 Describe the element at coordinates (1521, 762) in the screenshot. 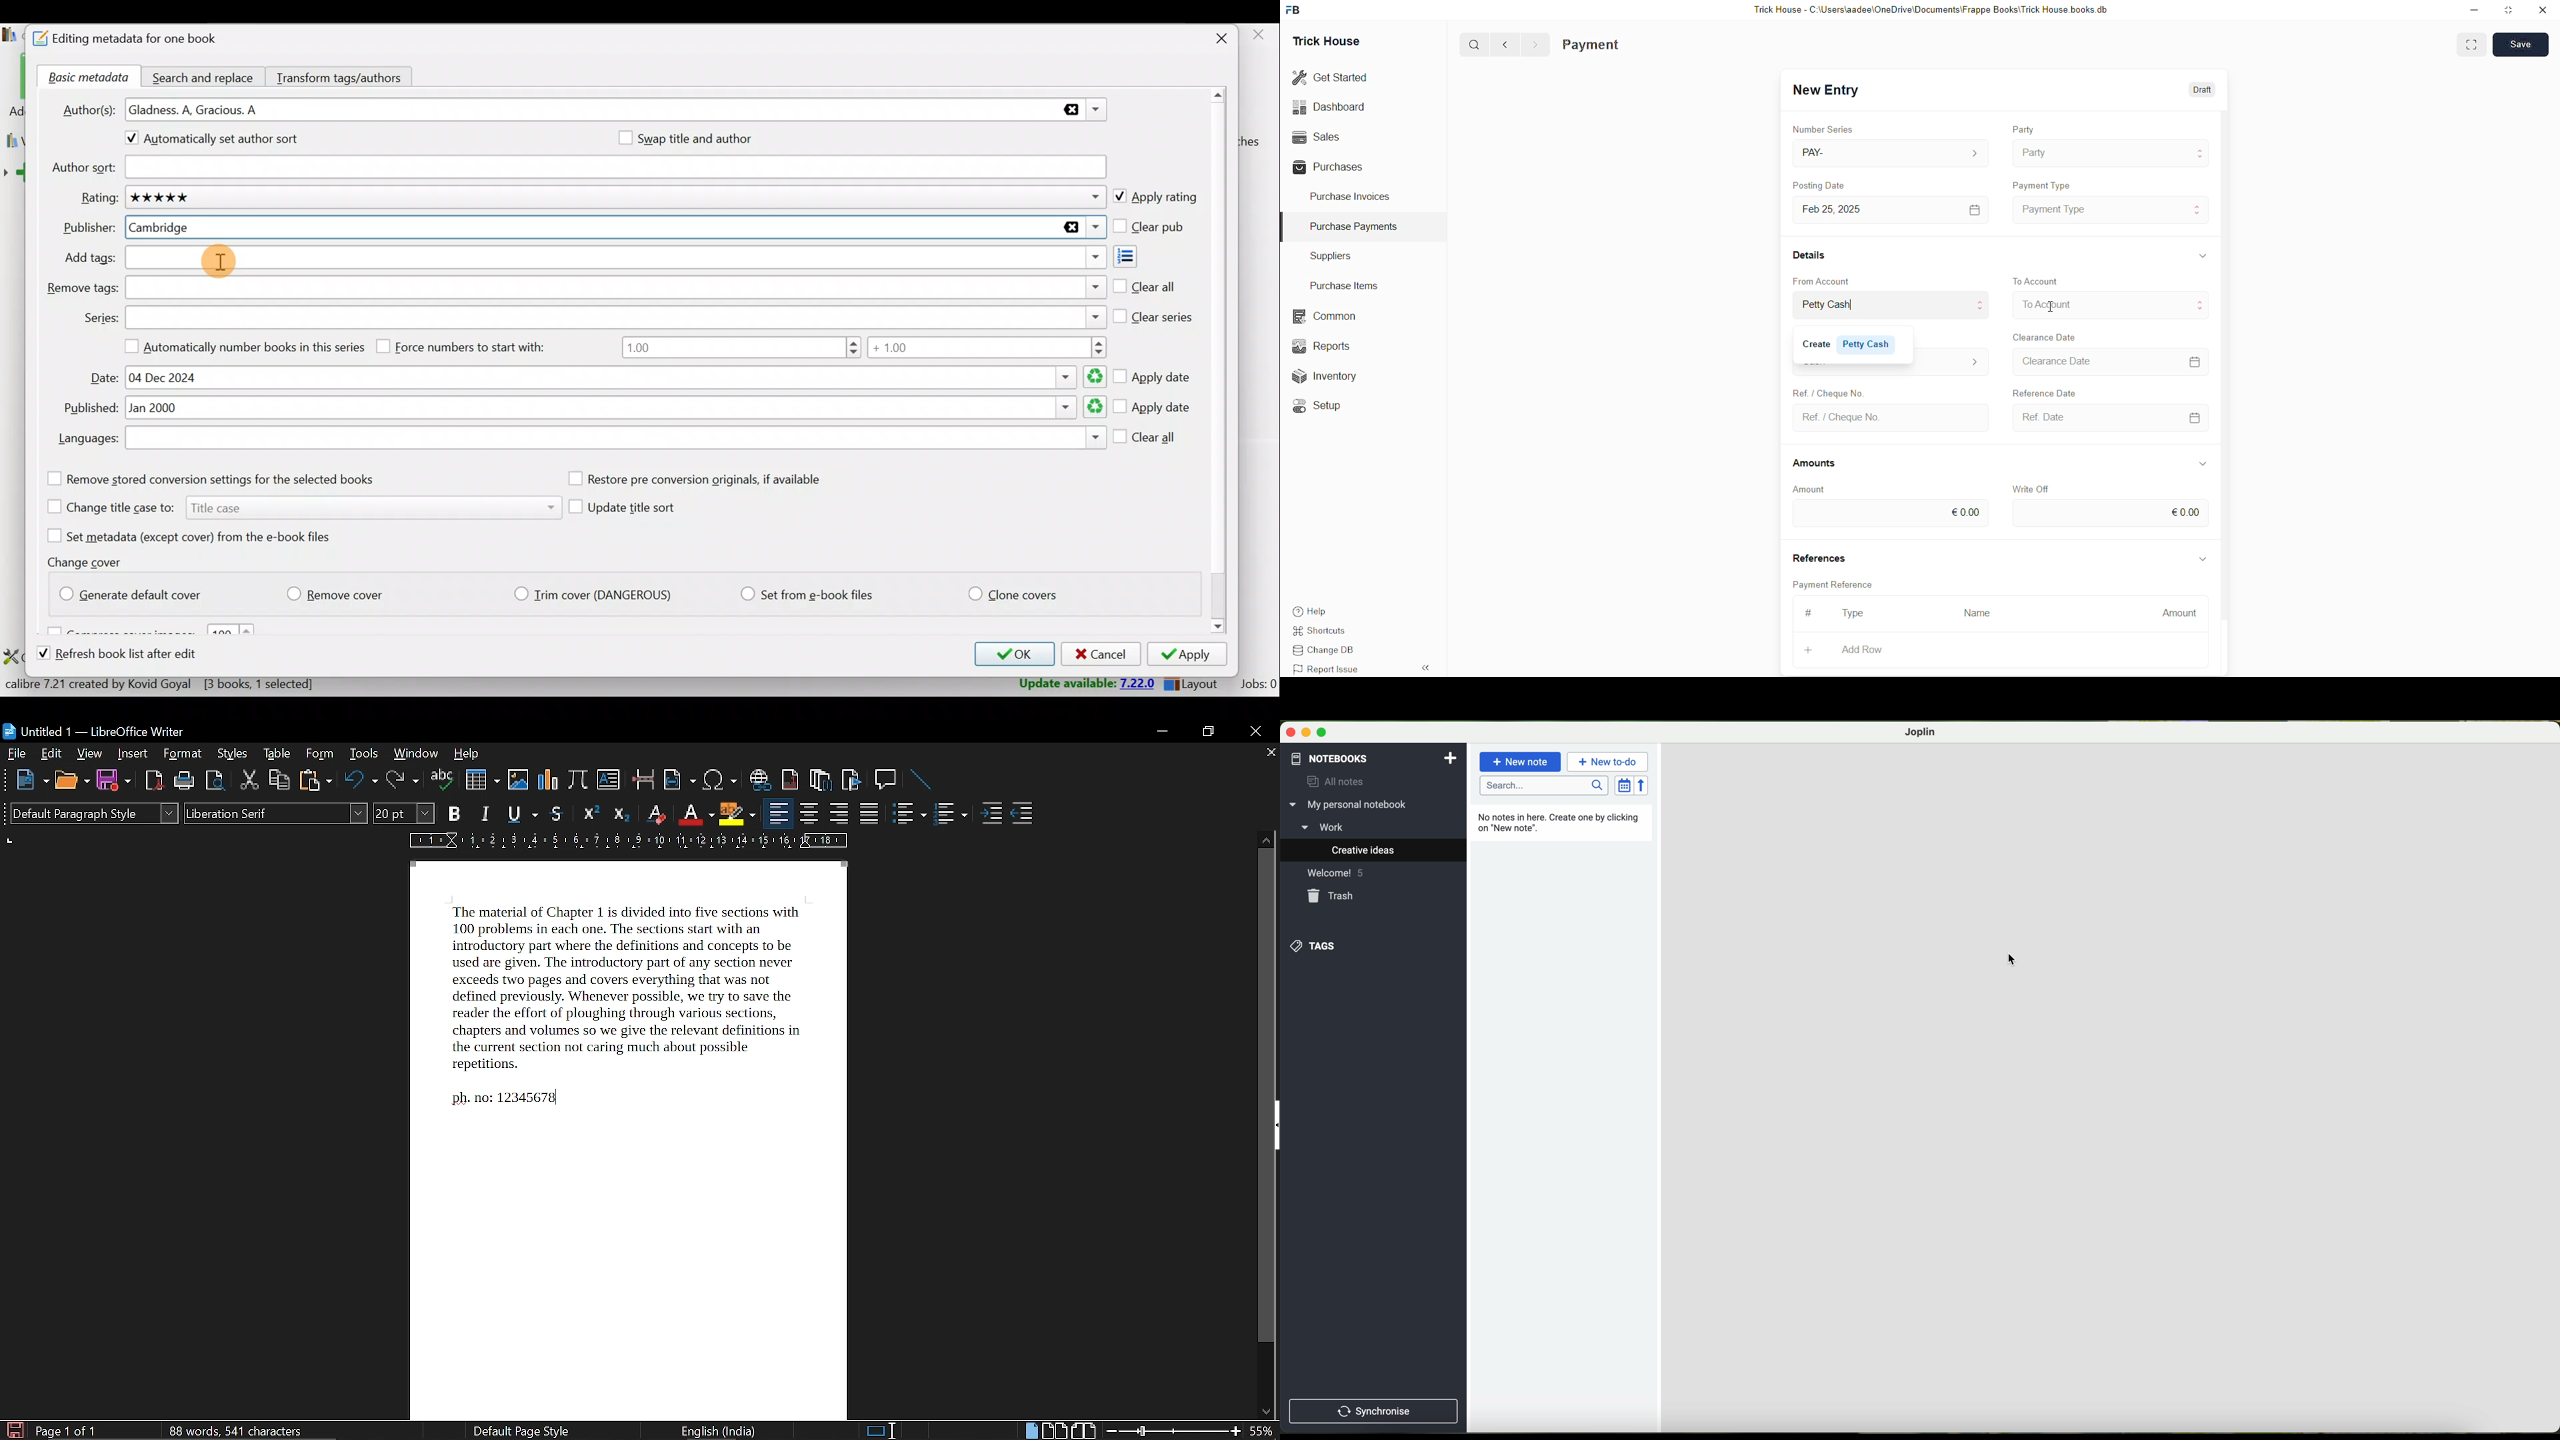

I see `new note button` at that location.